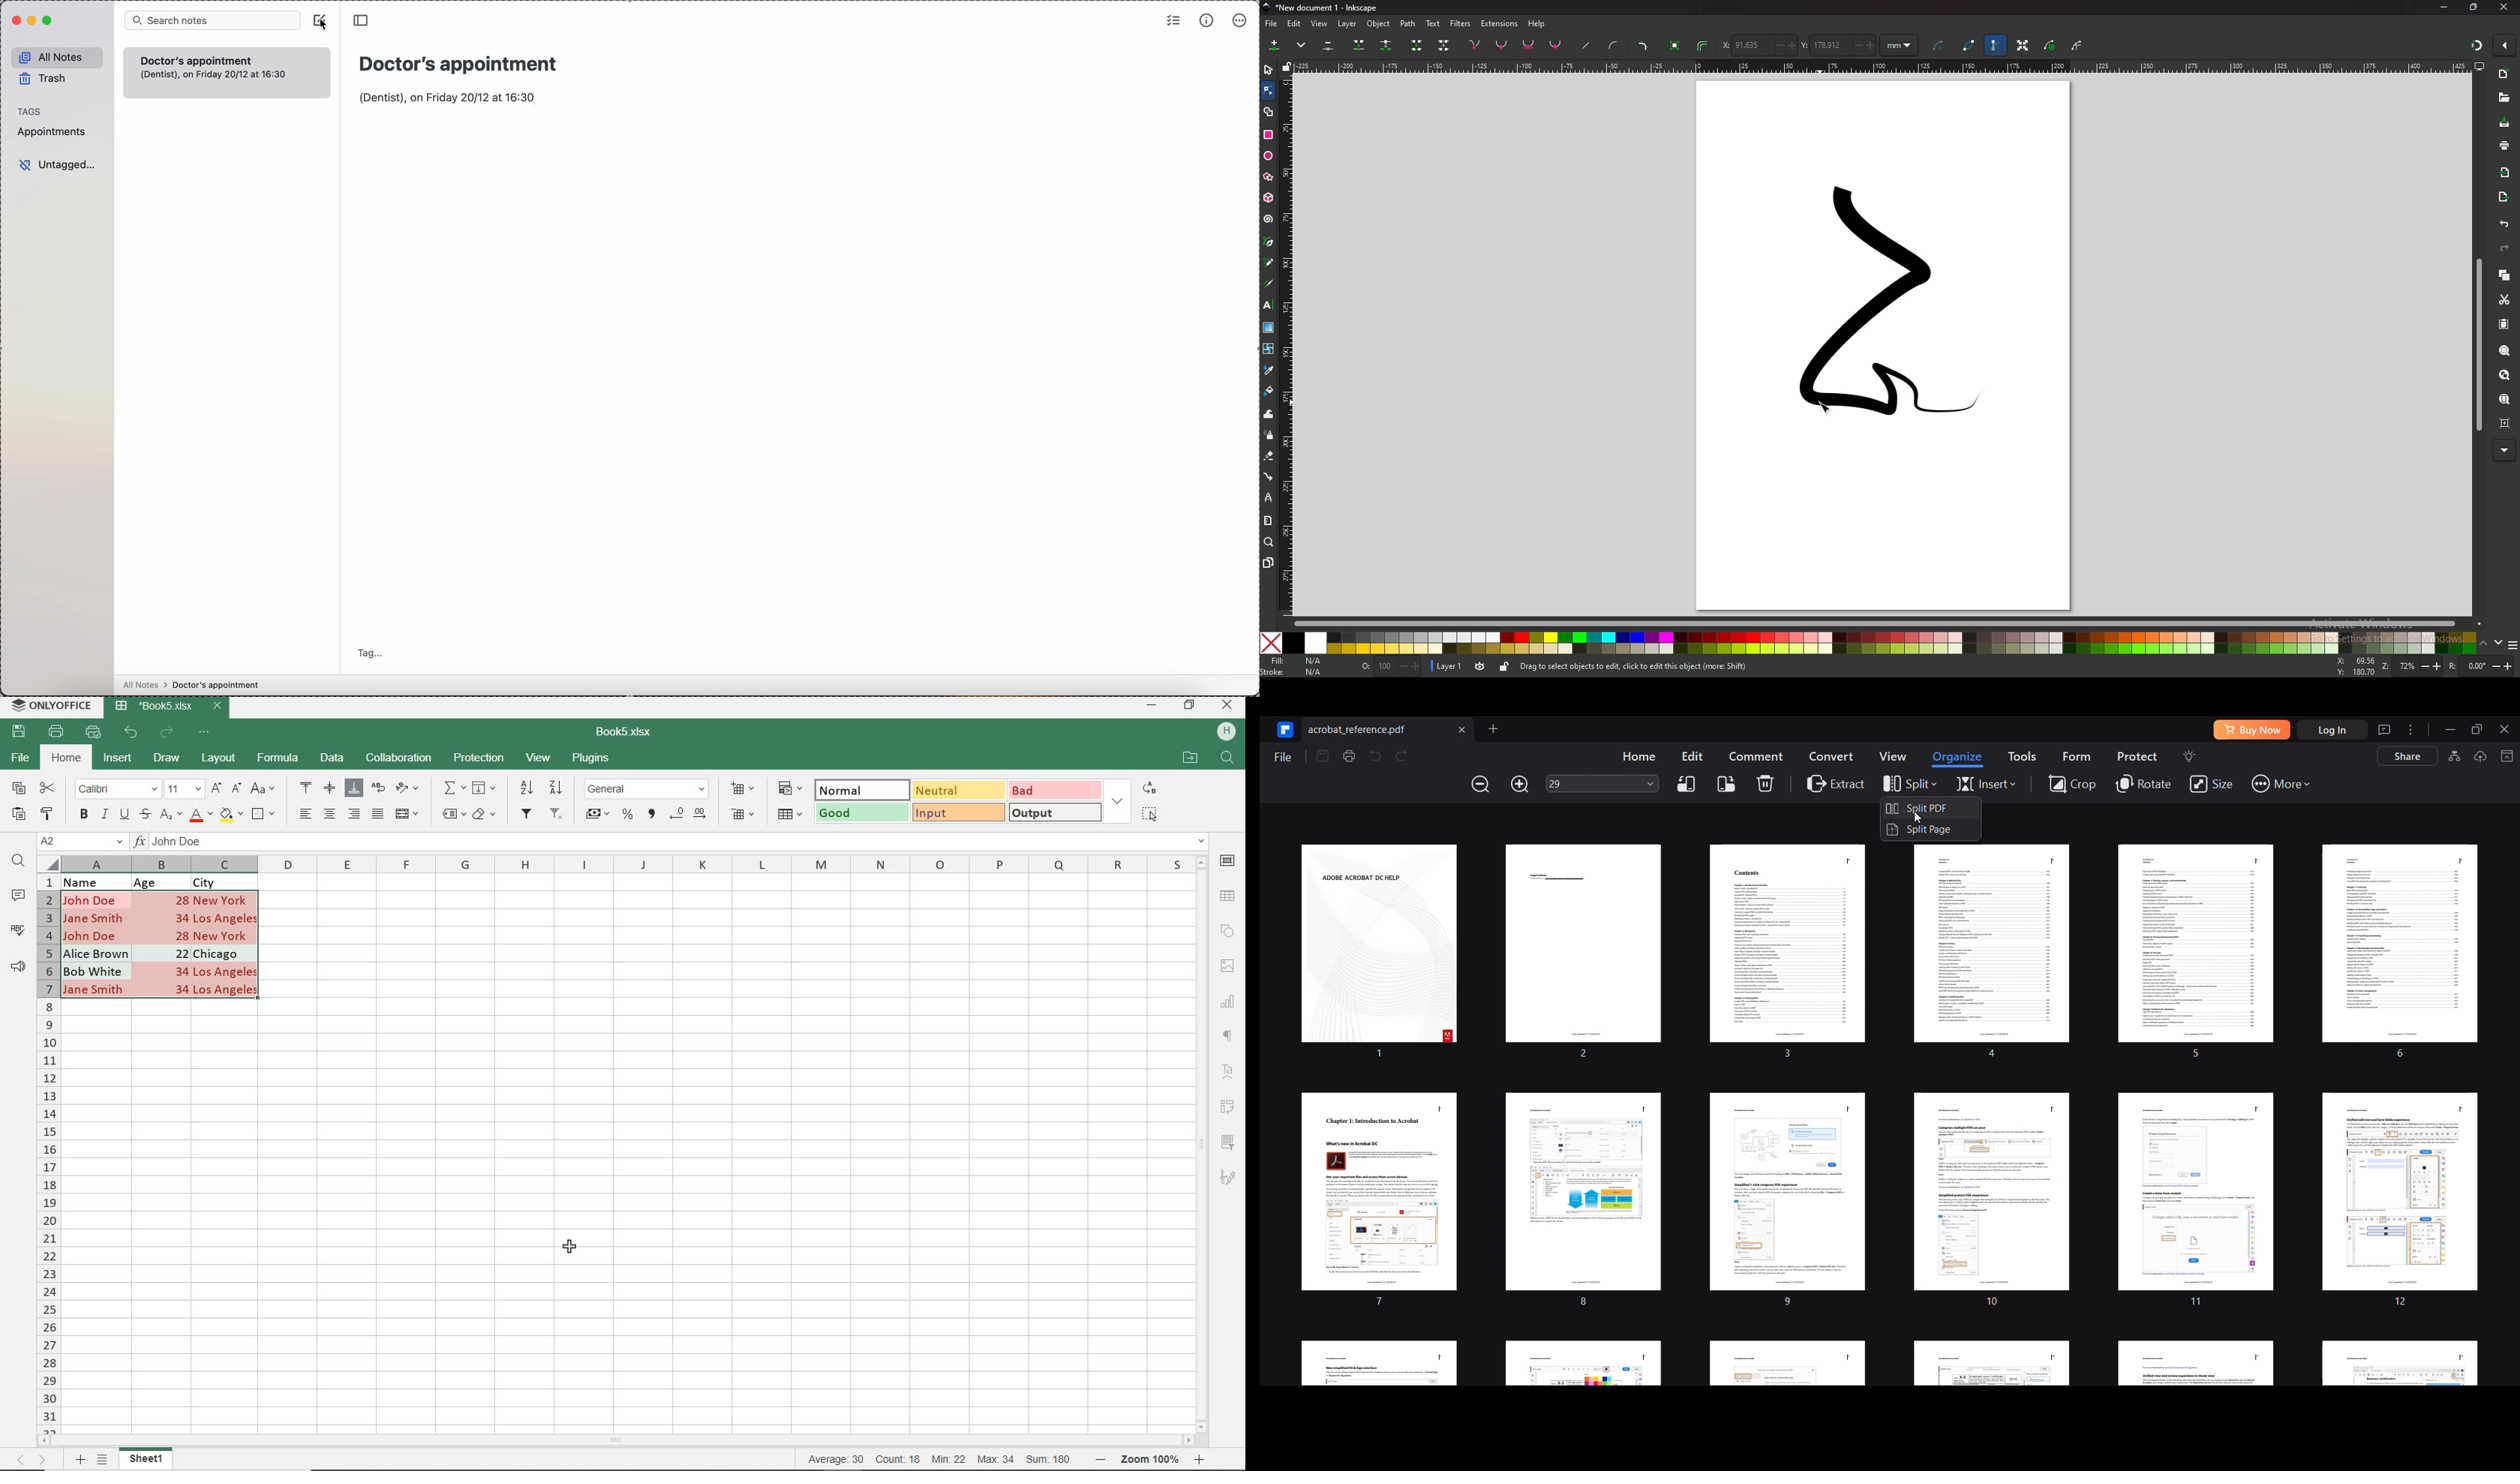 Image resolution: width=2520 pixels, height=1484 pixels. What do you see at coordinates (354, 813) in the screenshot?
I see `ALIGN RIGHT` at bounding box center [354, 813].